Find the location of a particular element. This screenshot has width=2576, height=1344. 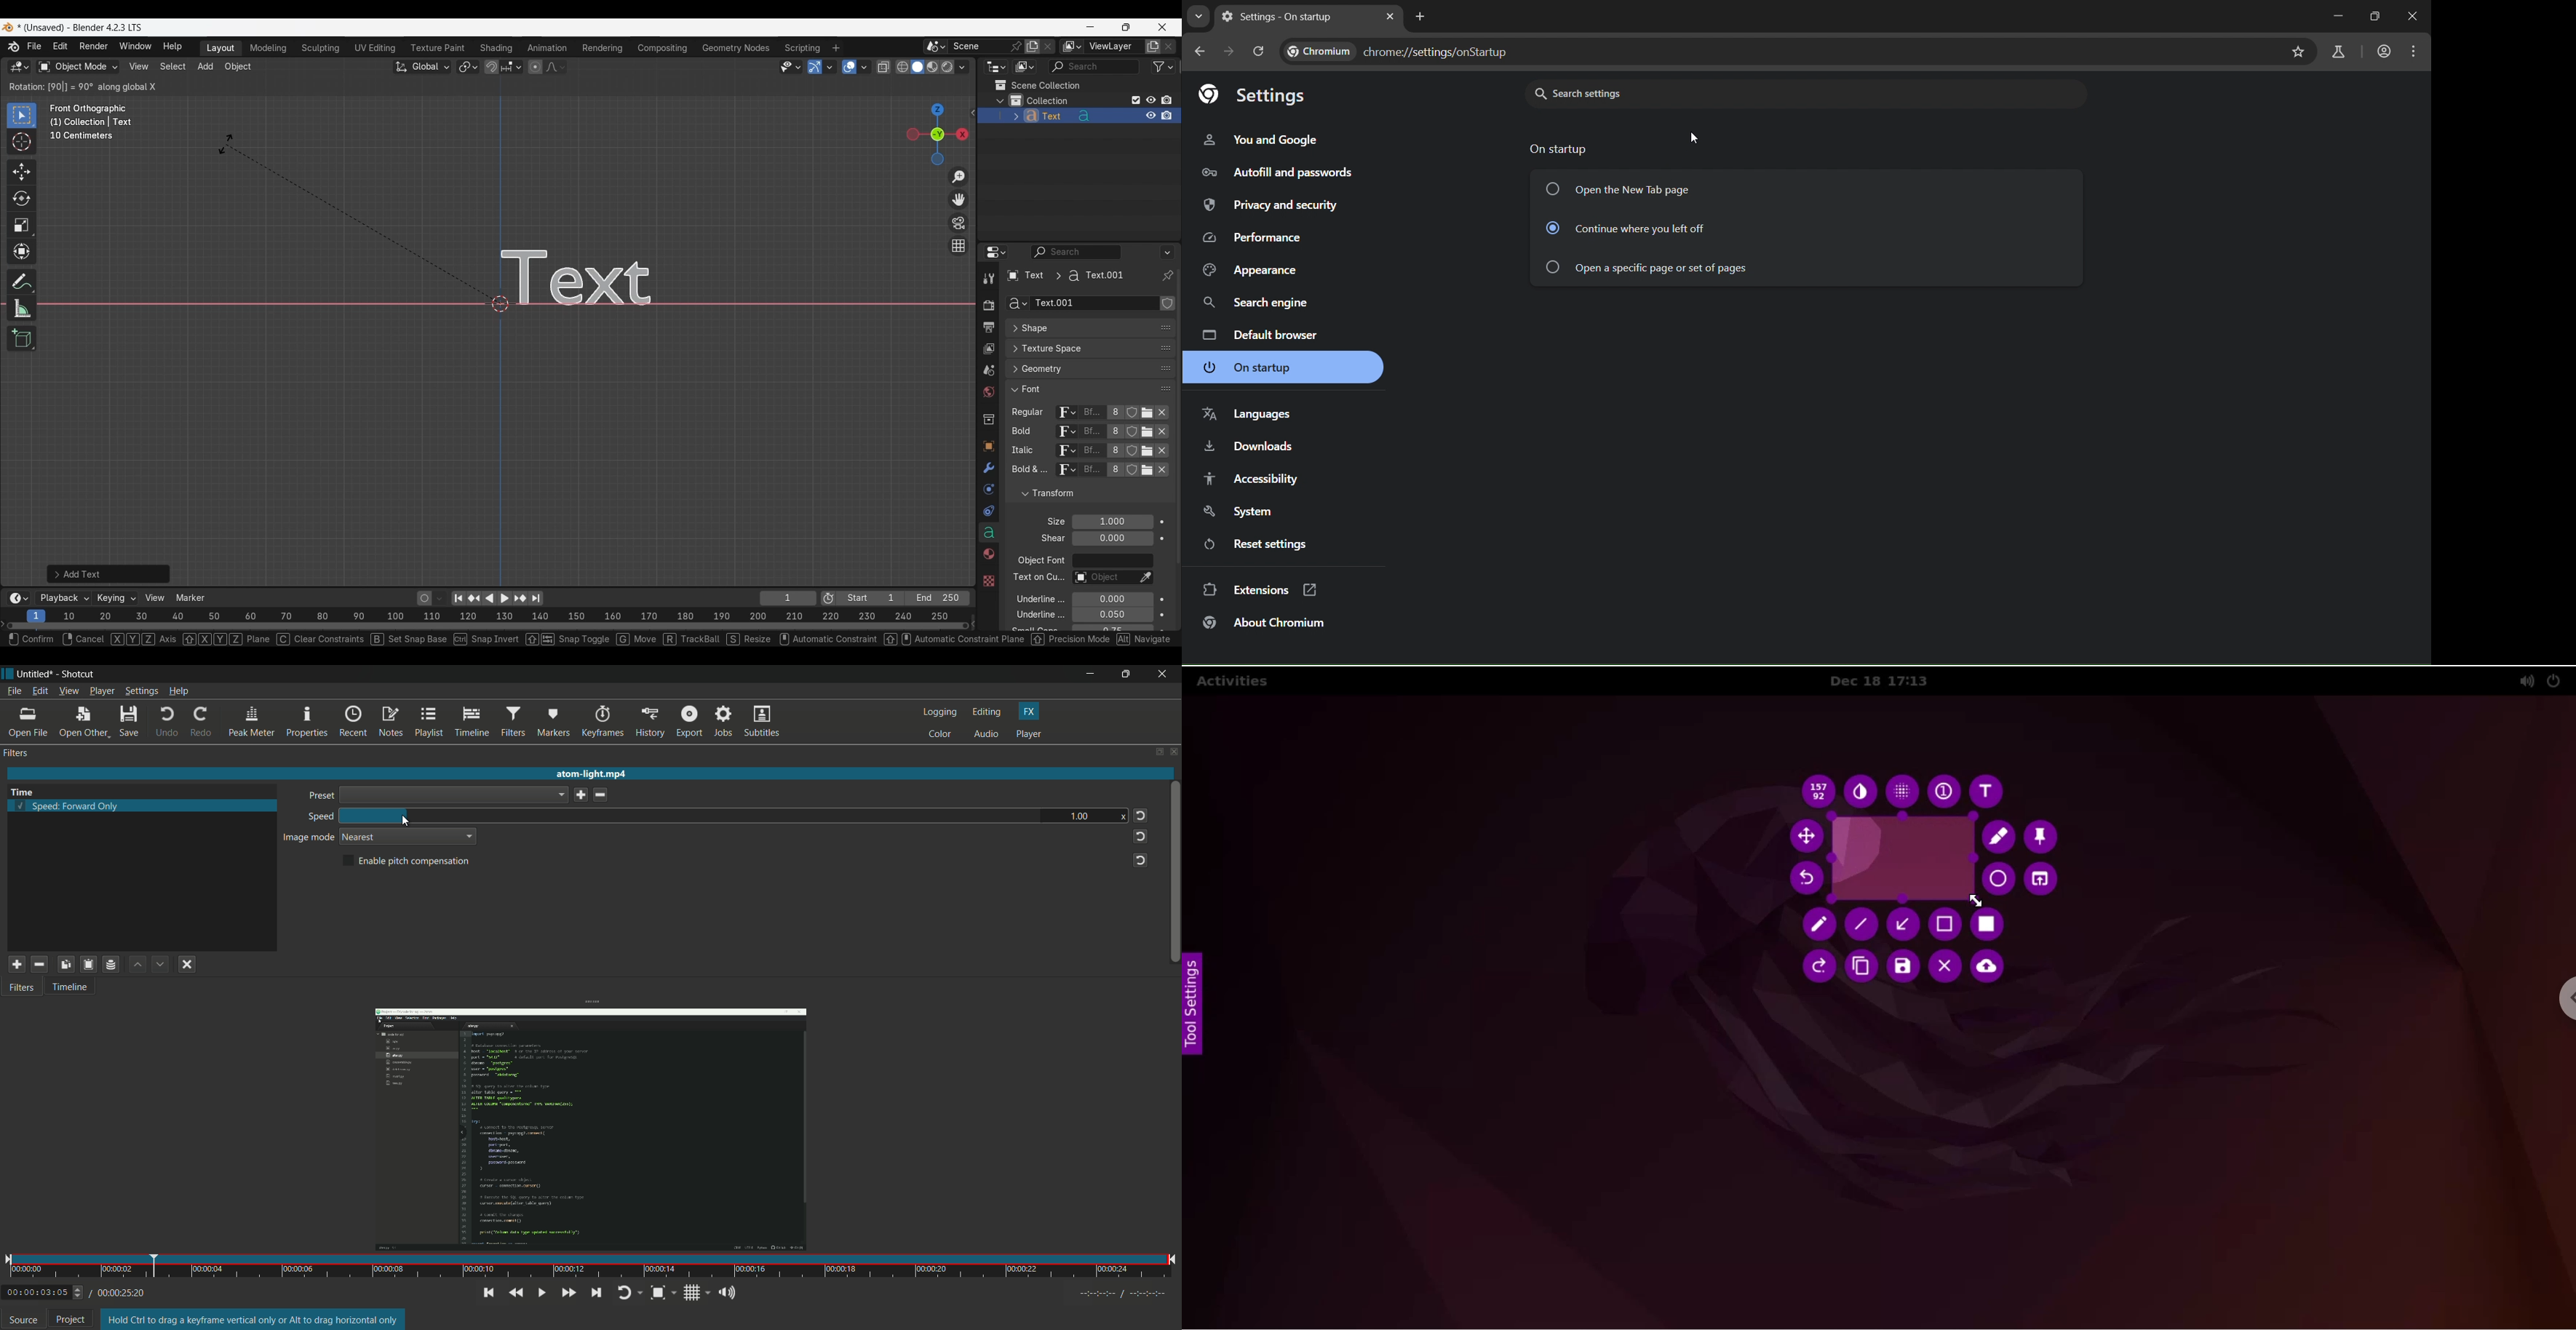

search labs is located at coordinates (2338, 53).